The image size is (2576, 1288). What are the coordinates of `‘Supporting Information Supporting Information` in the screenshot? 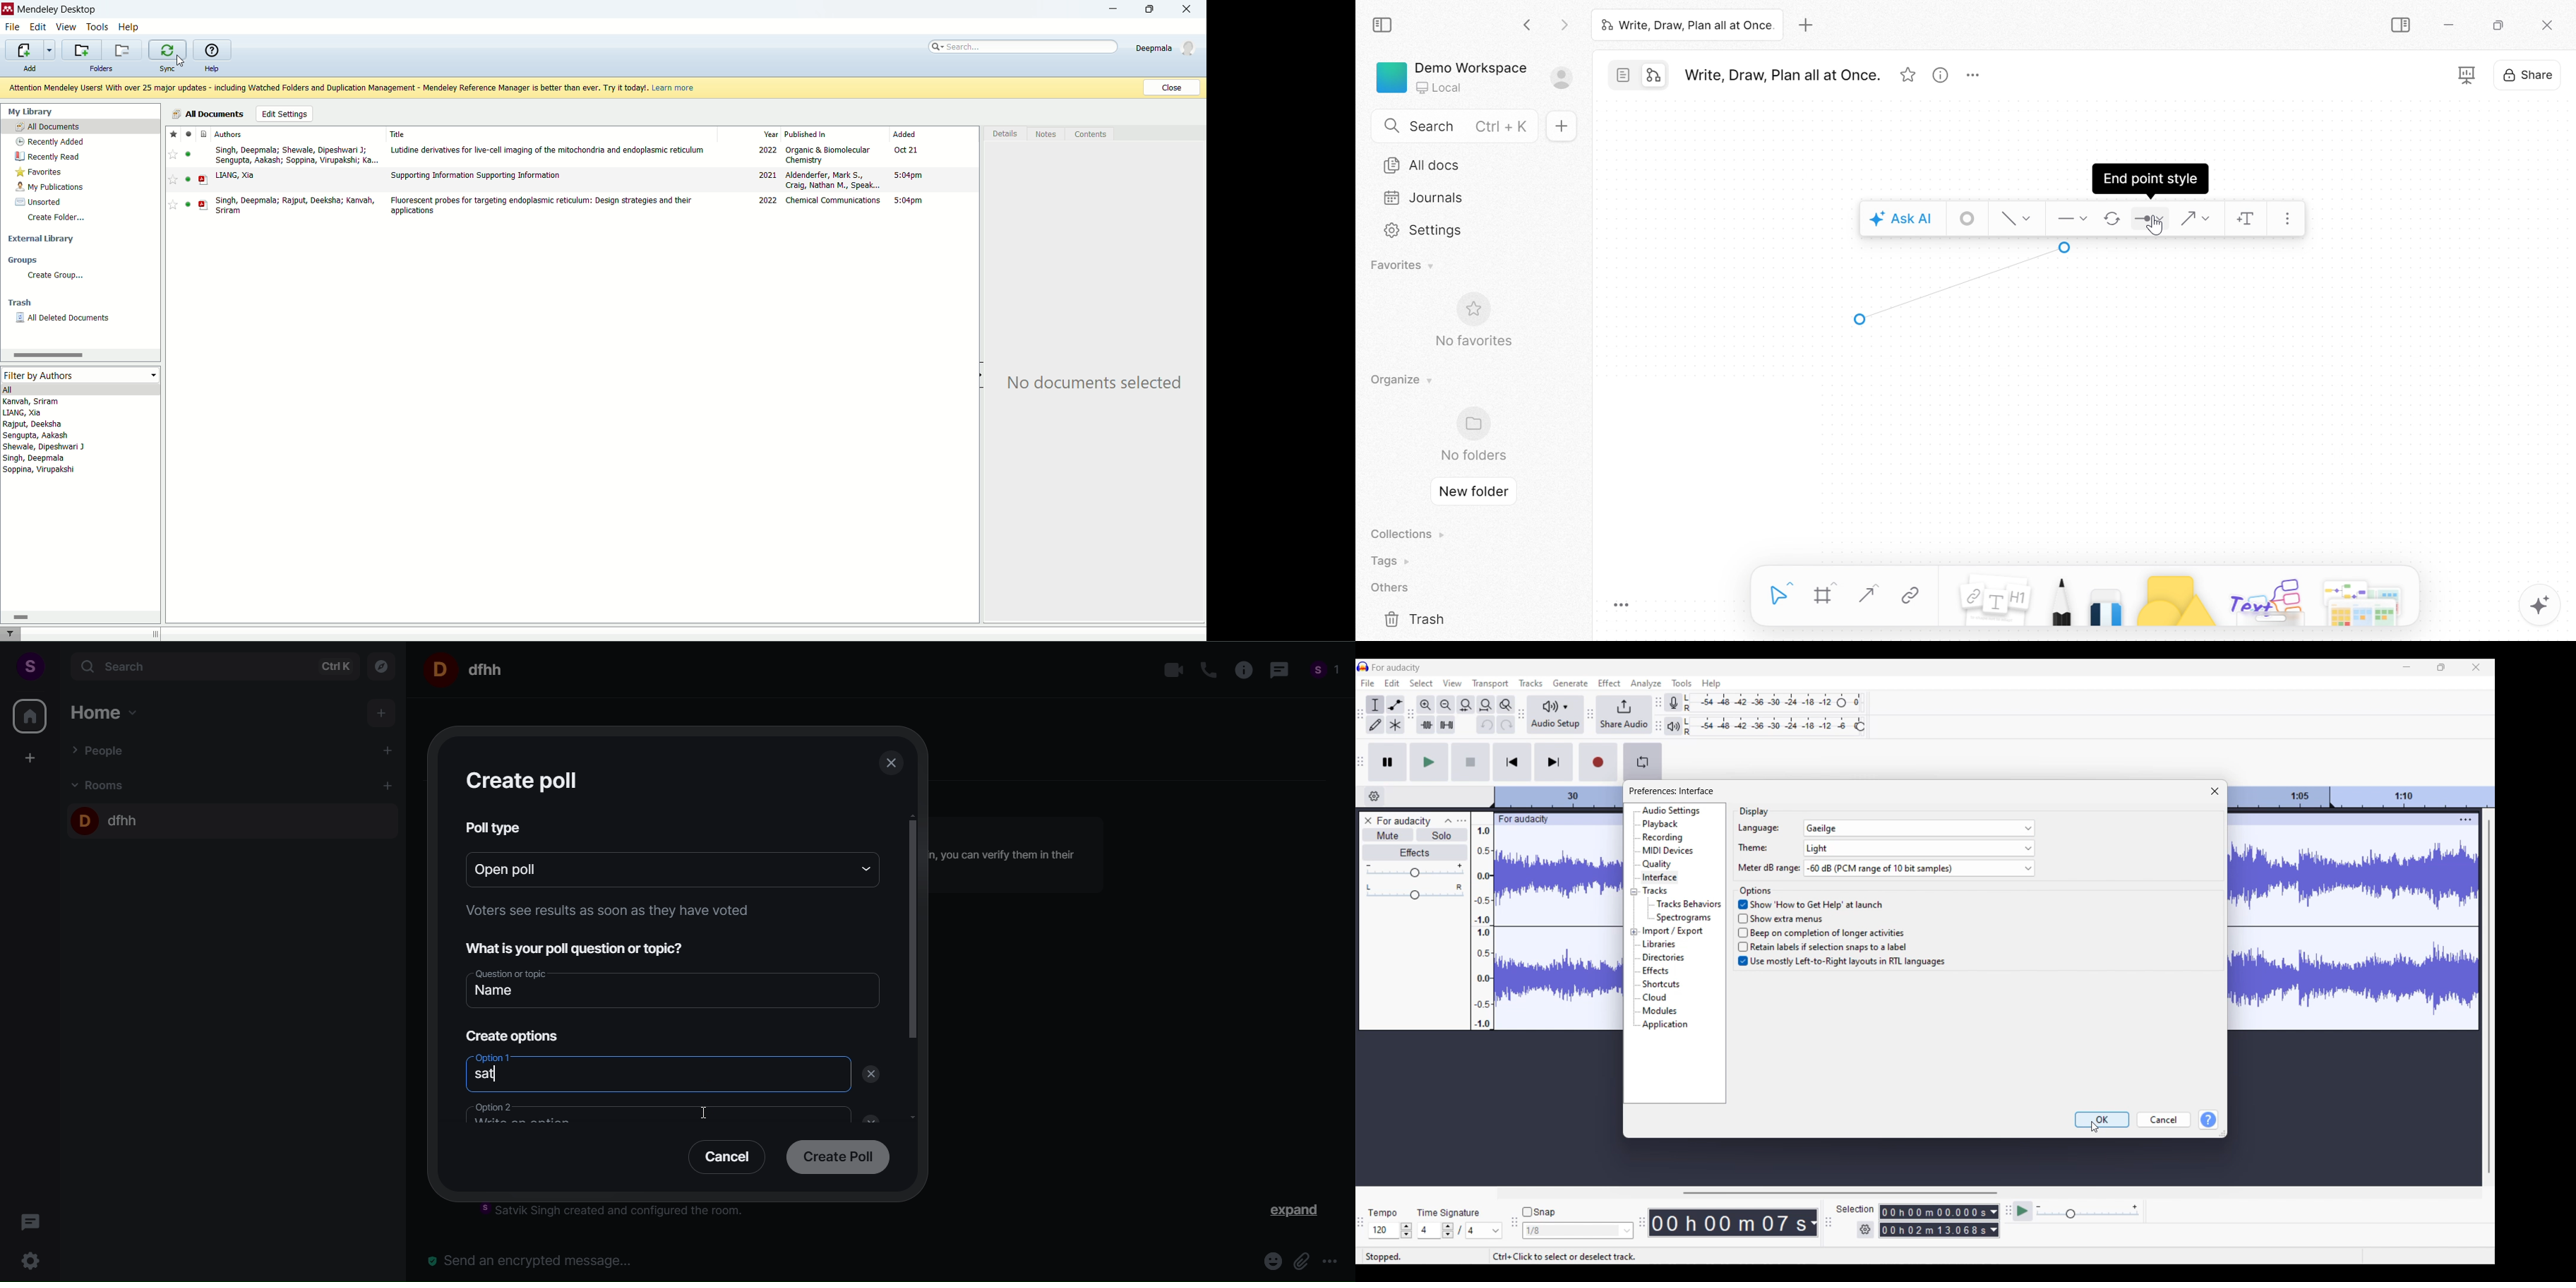 It's located at (495, 177).